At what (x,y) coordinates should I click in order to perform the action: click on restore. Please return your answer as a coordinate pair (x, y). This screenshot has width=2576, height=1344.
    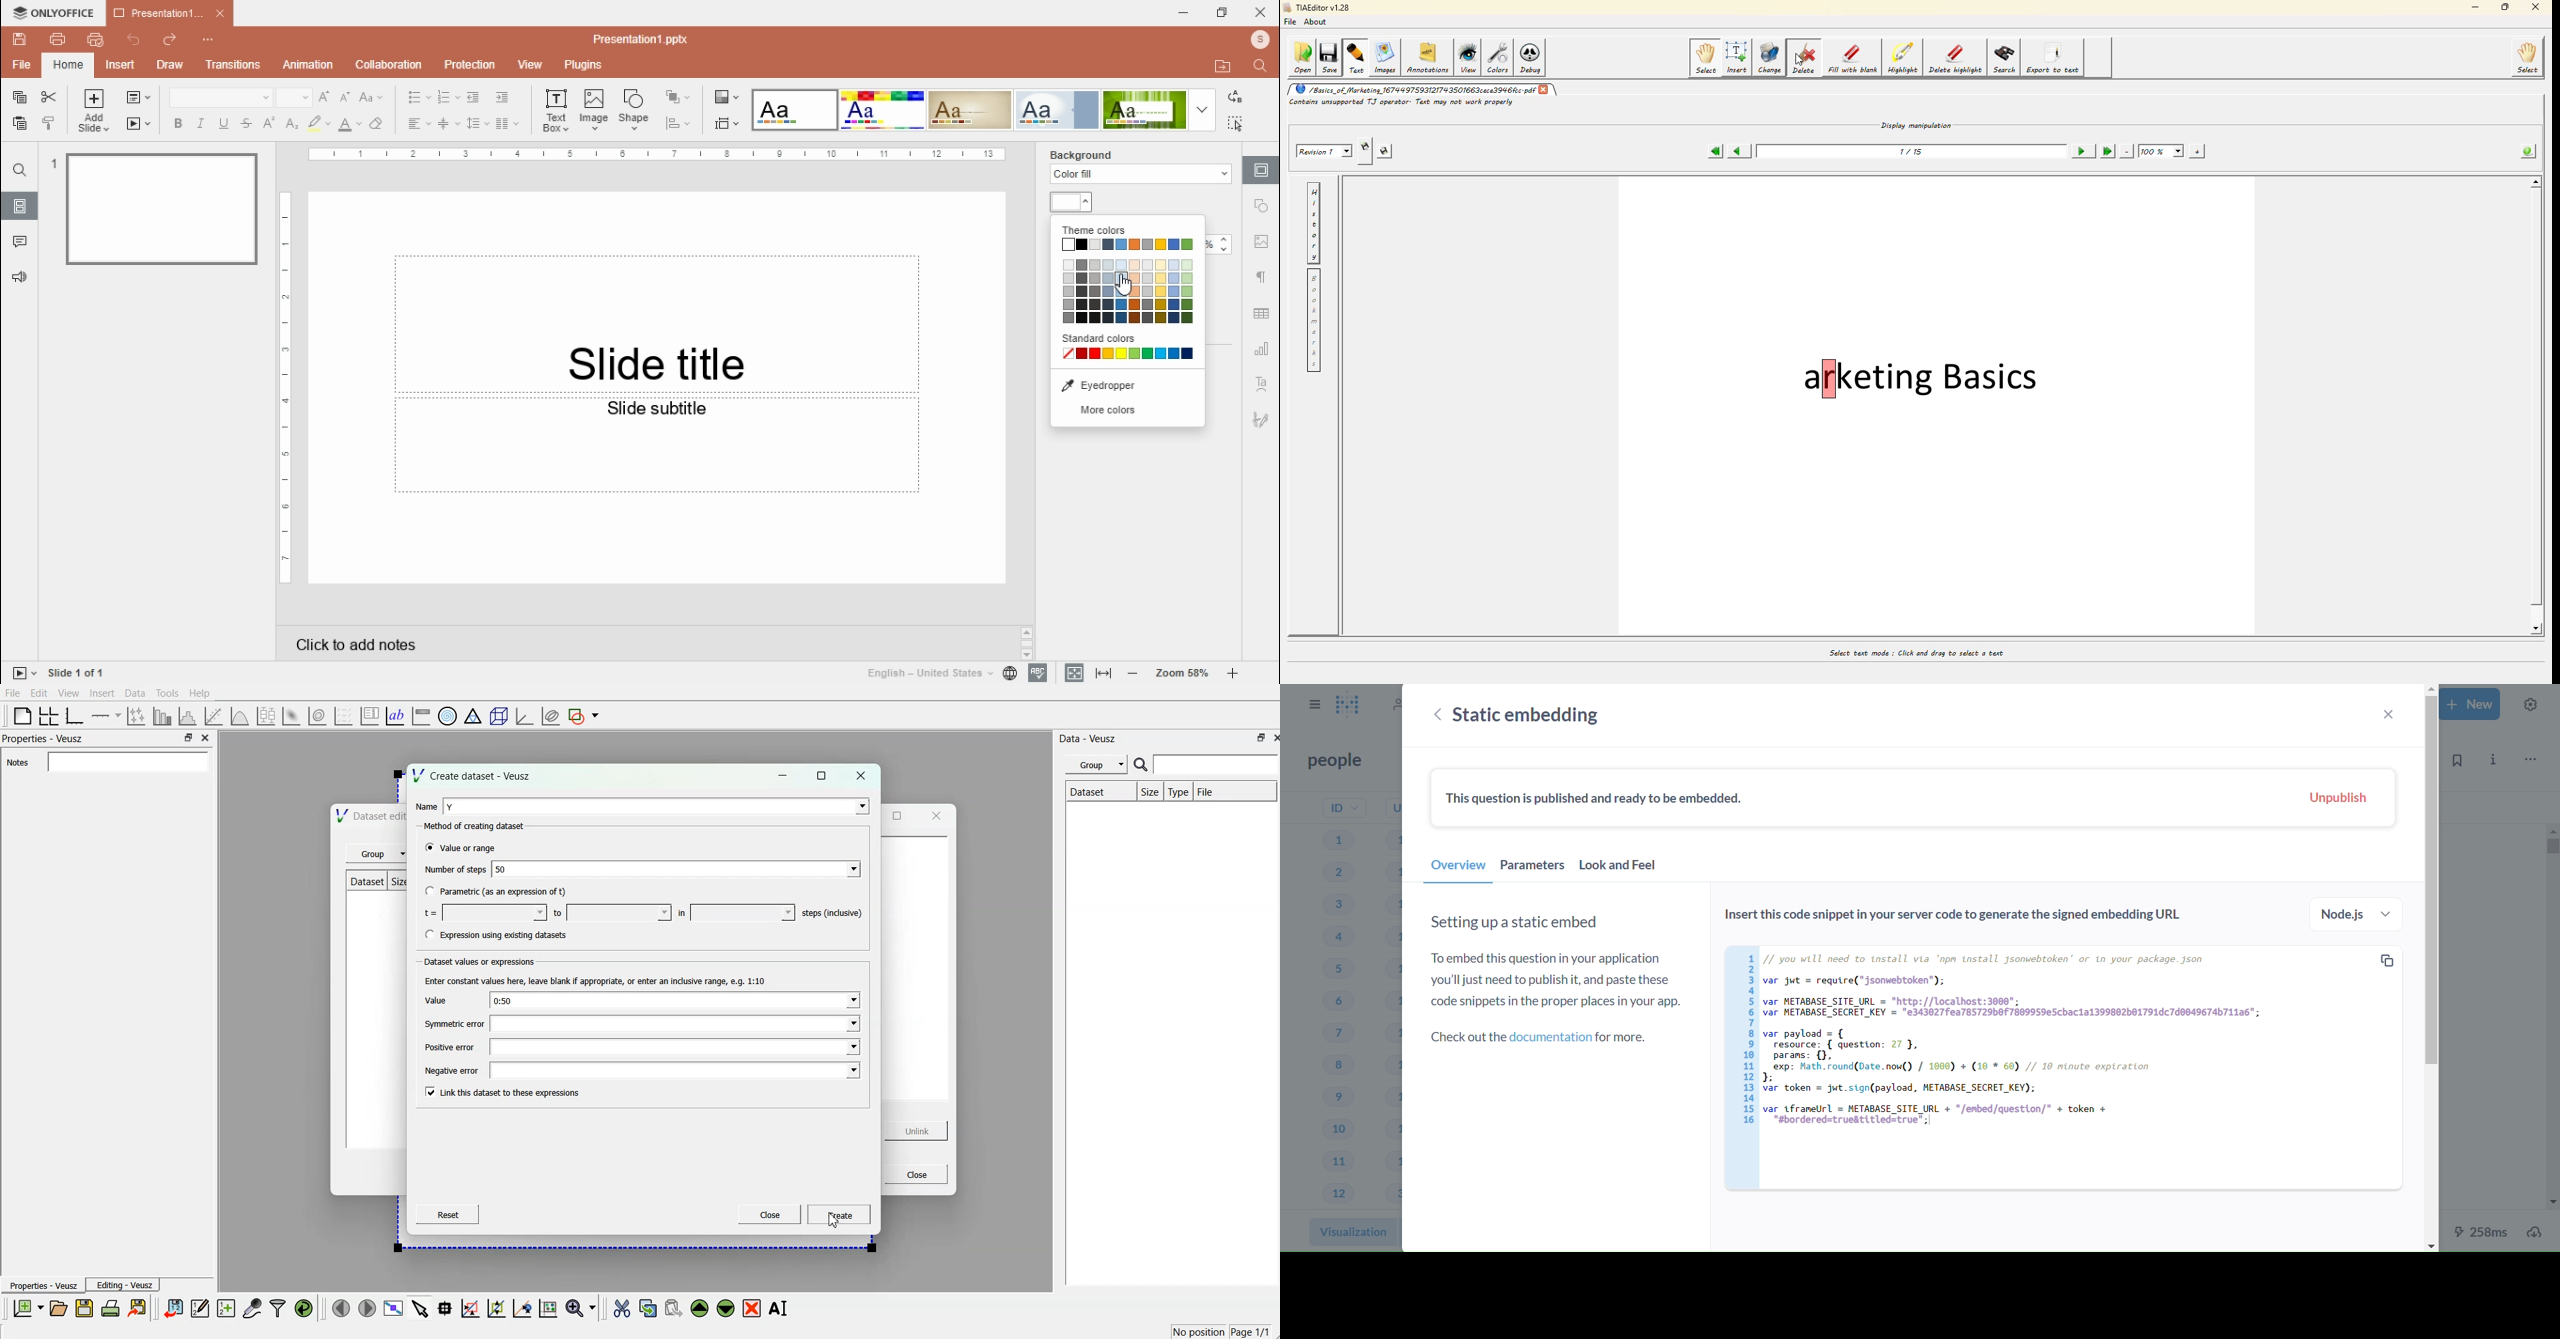
    Looking at the image, I should click on (1222, 12).